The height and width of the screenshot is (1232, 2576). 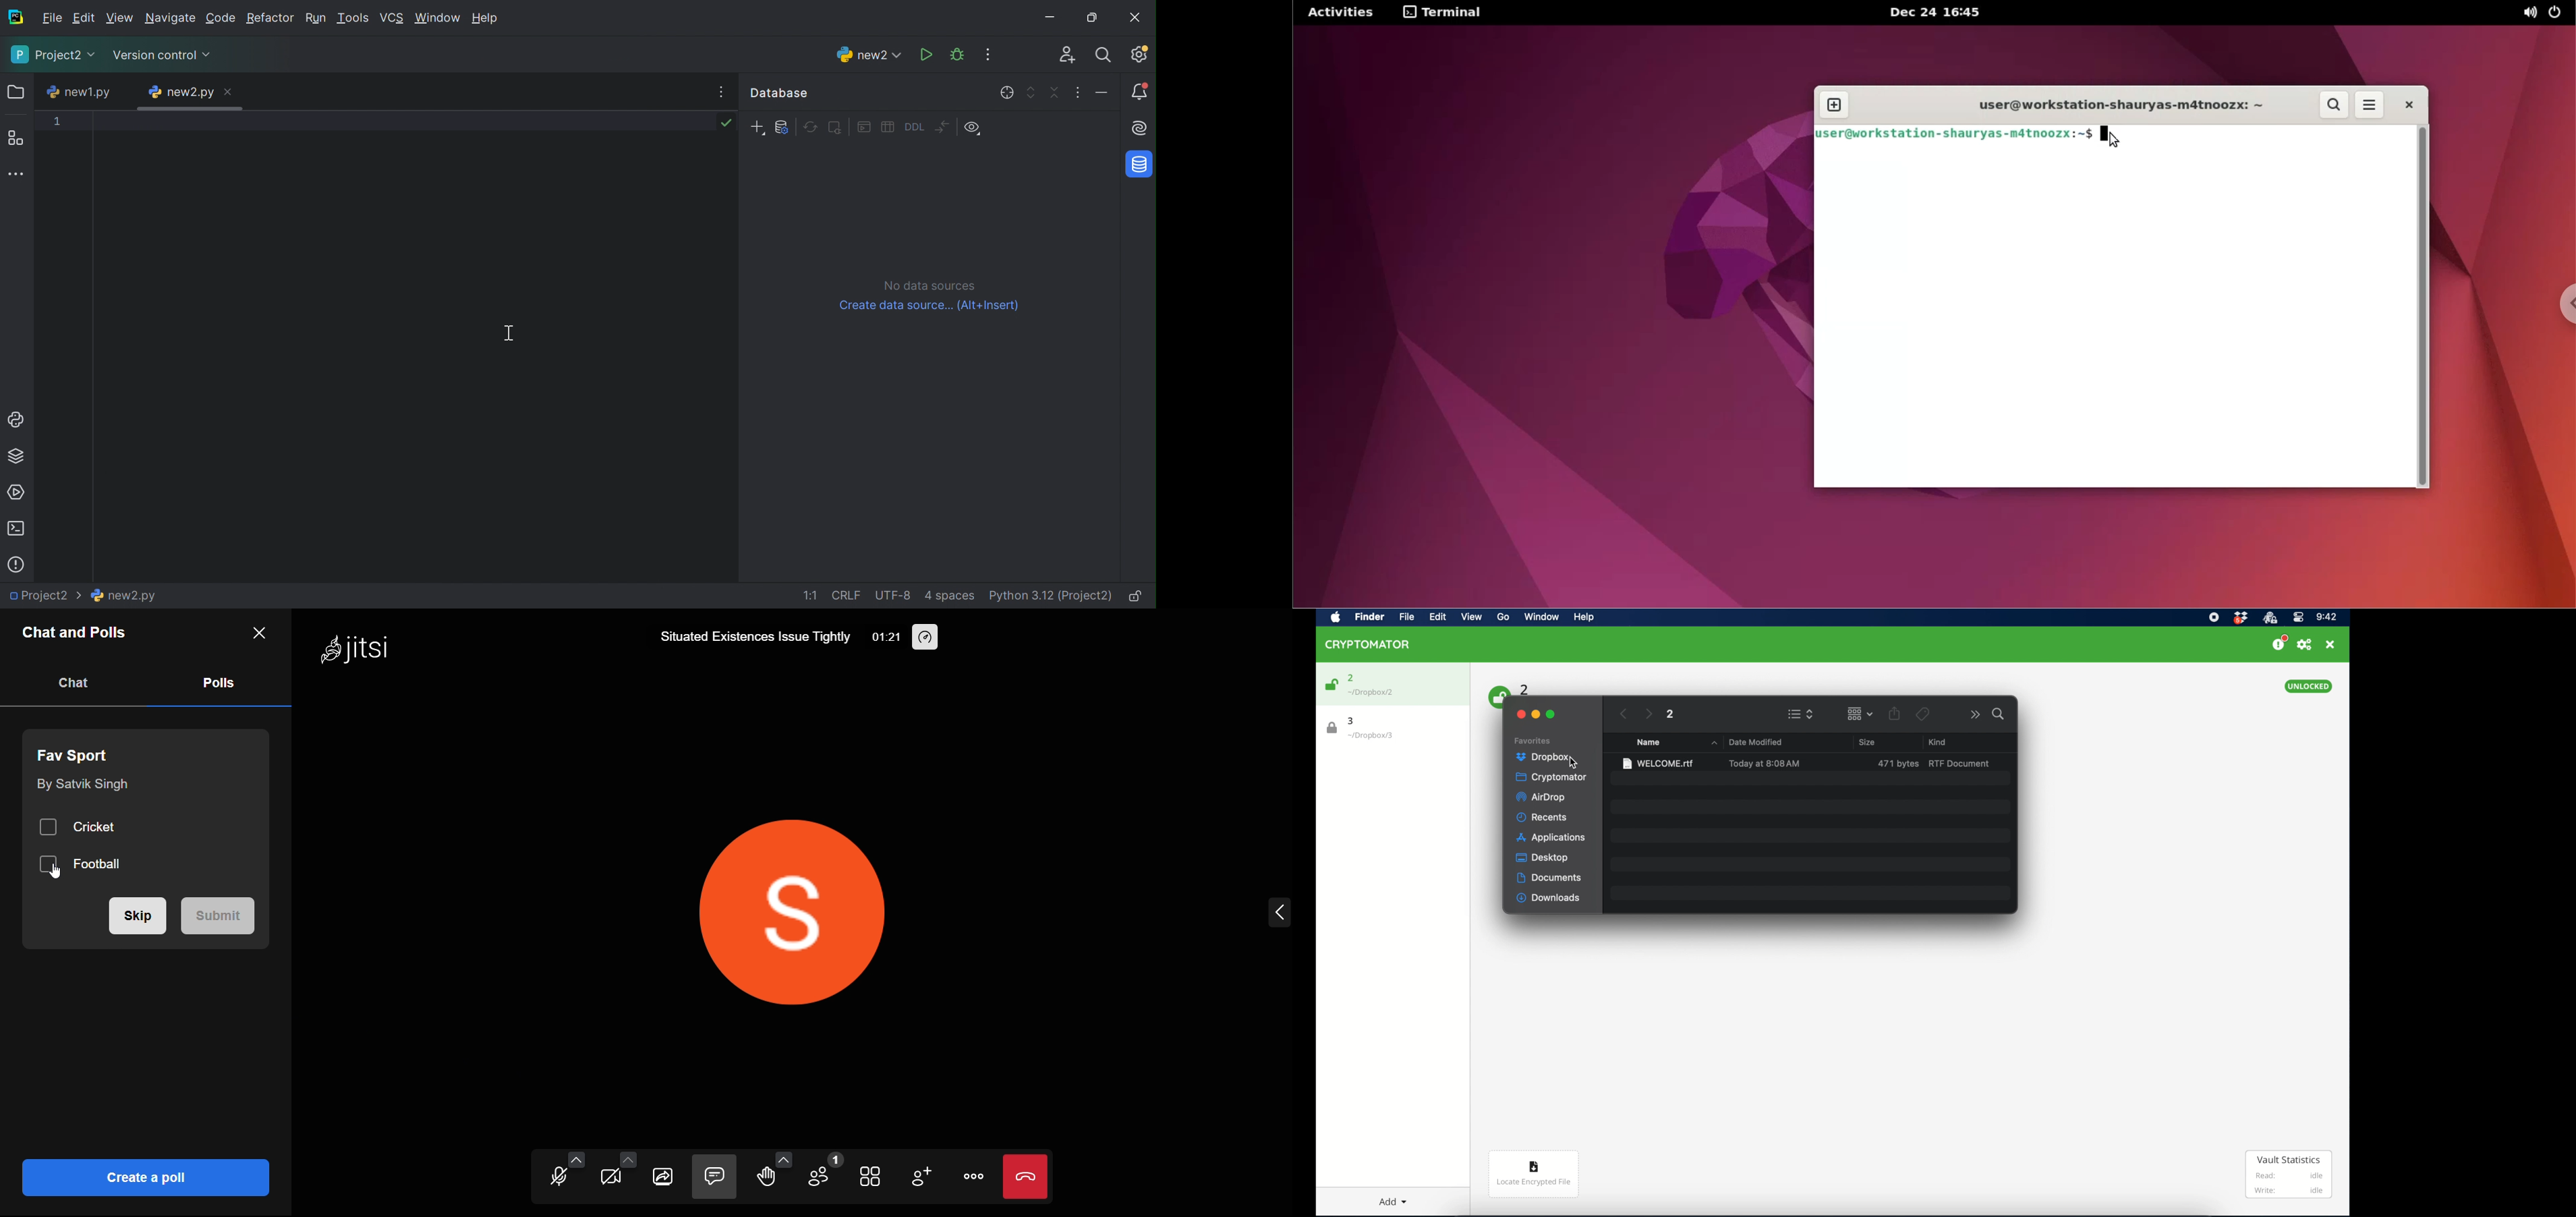 What do you see at coordinates (1937, 741) in the screenshot?
I see `kind` at bounding box center [1937, 741].